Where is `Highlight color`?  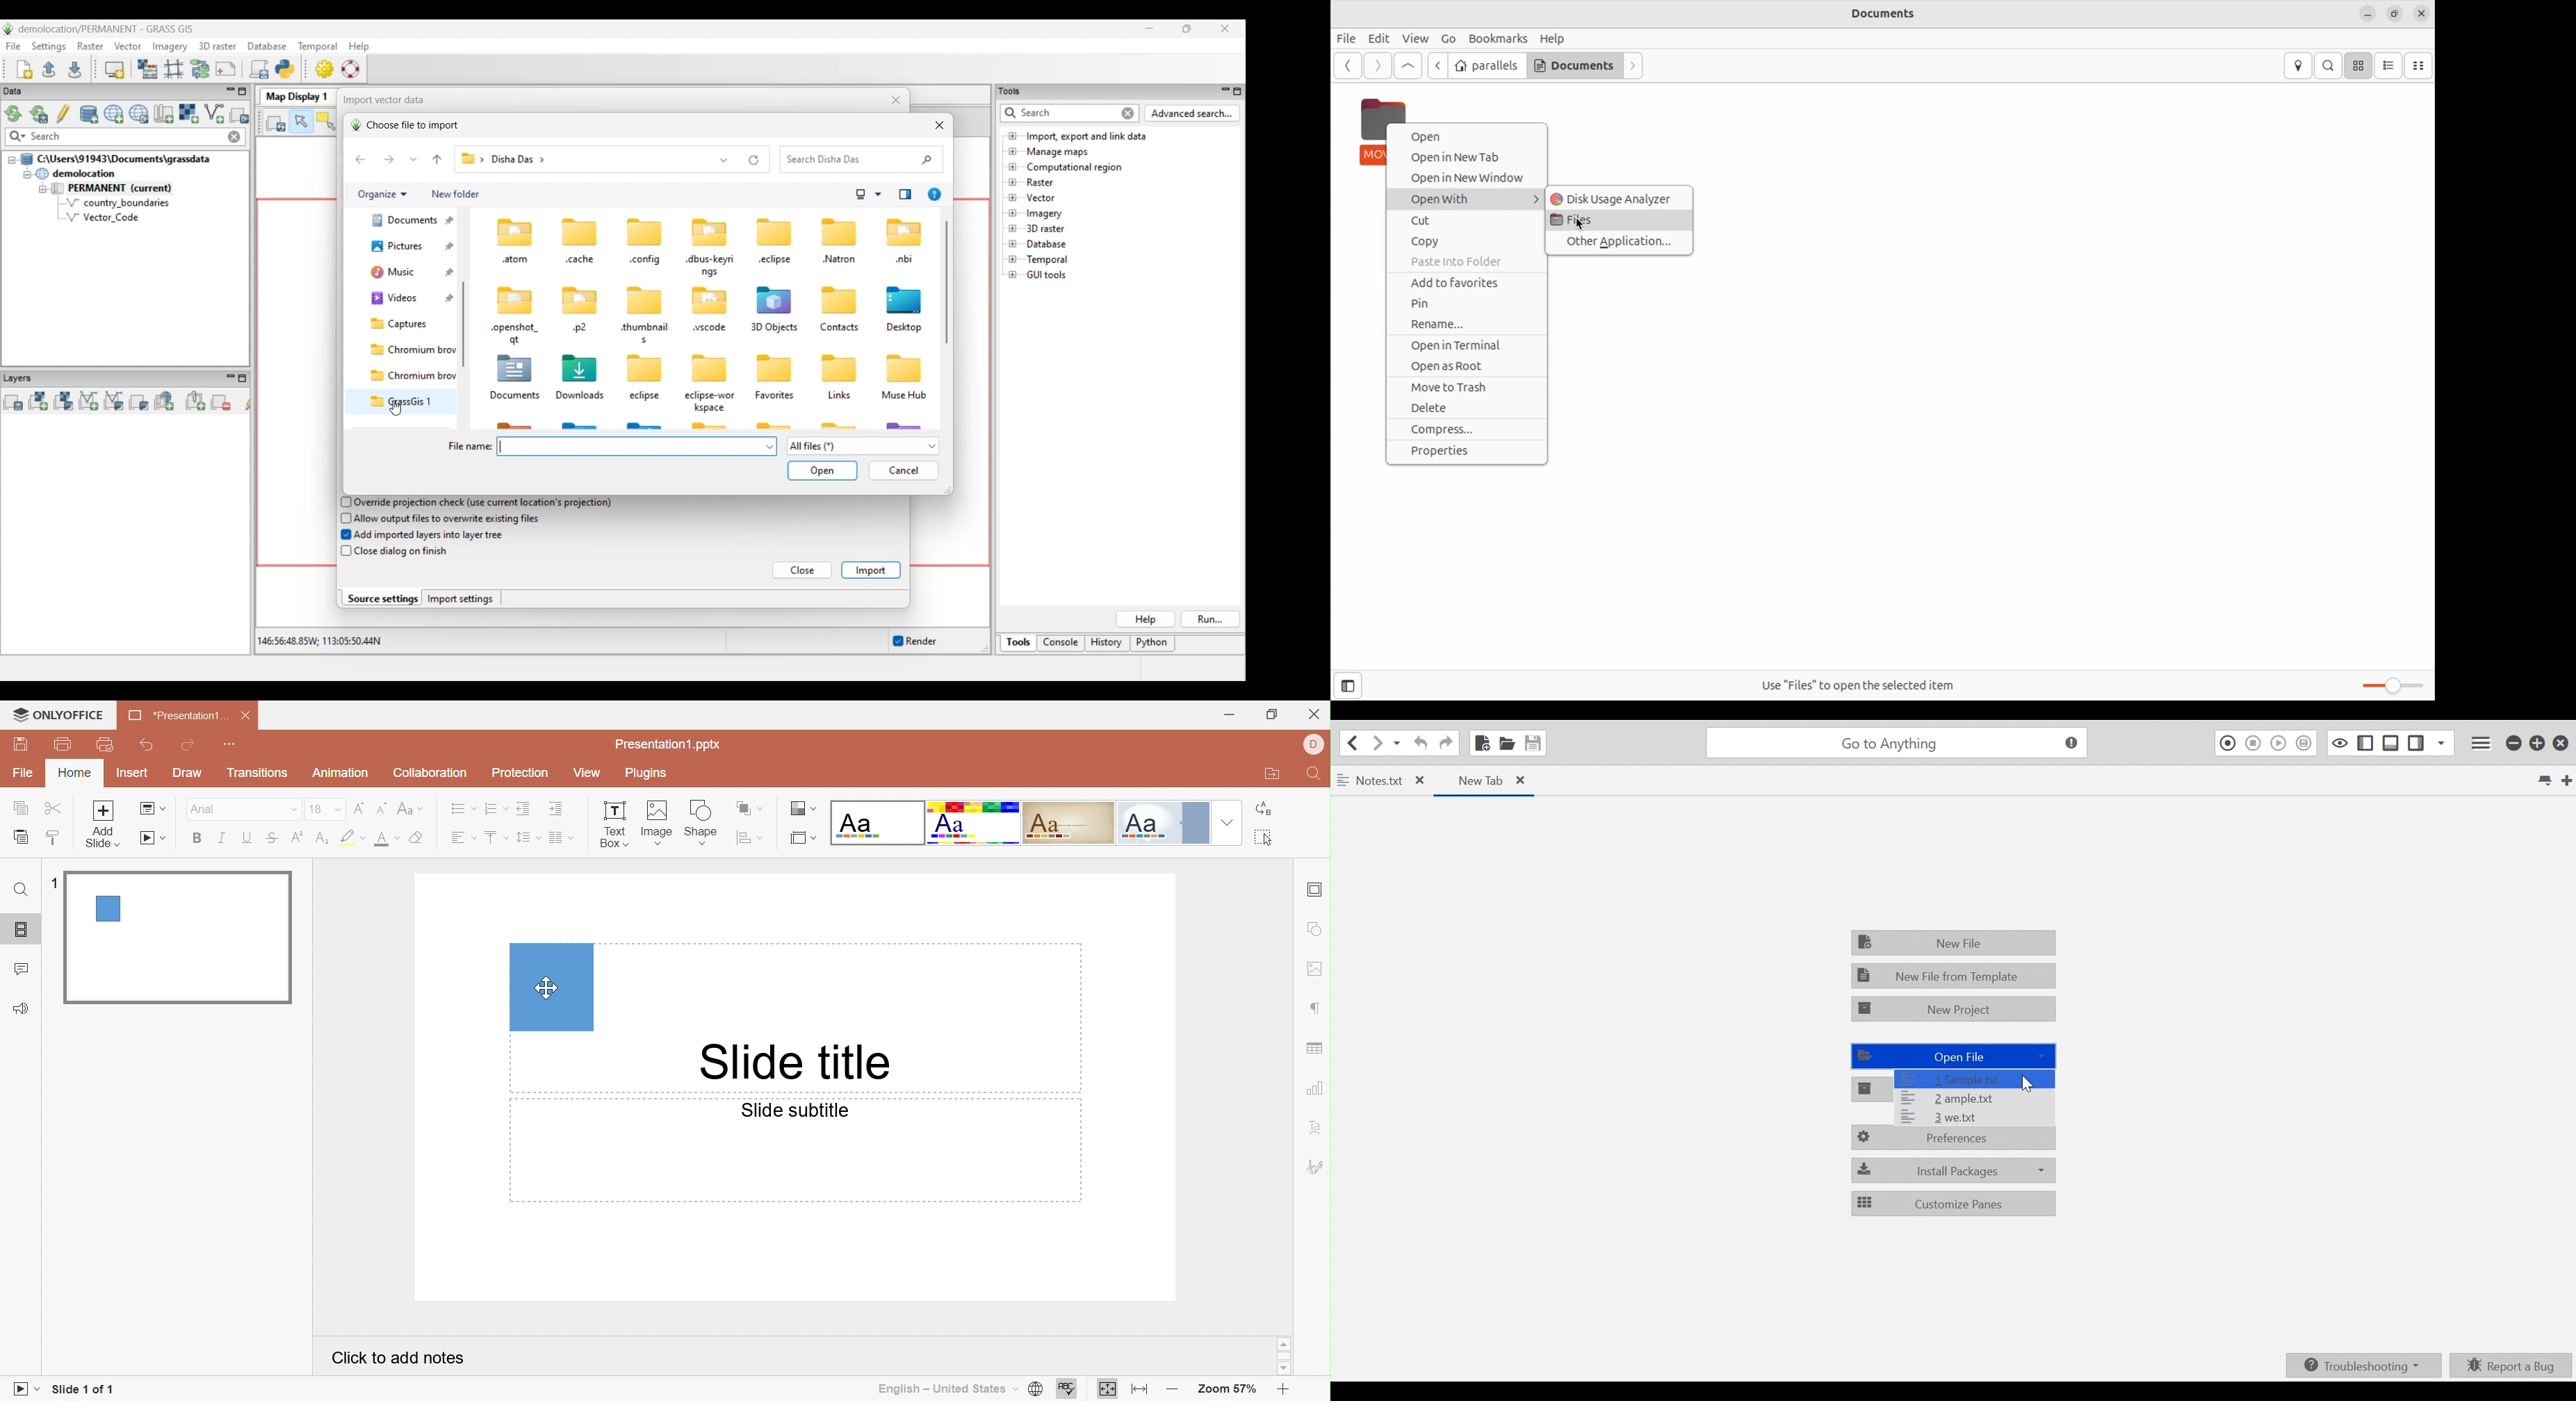
Highlight color is located at coordinates (352, 839).